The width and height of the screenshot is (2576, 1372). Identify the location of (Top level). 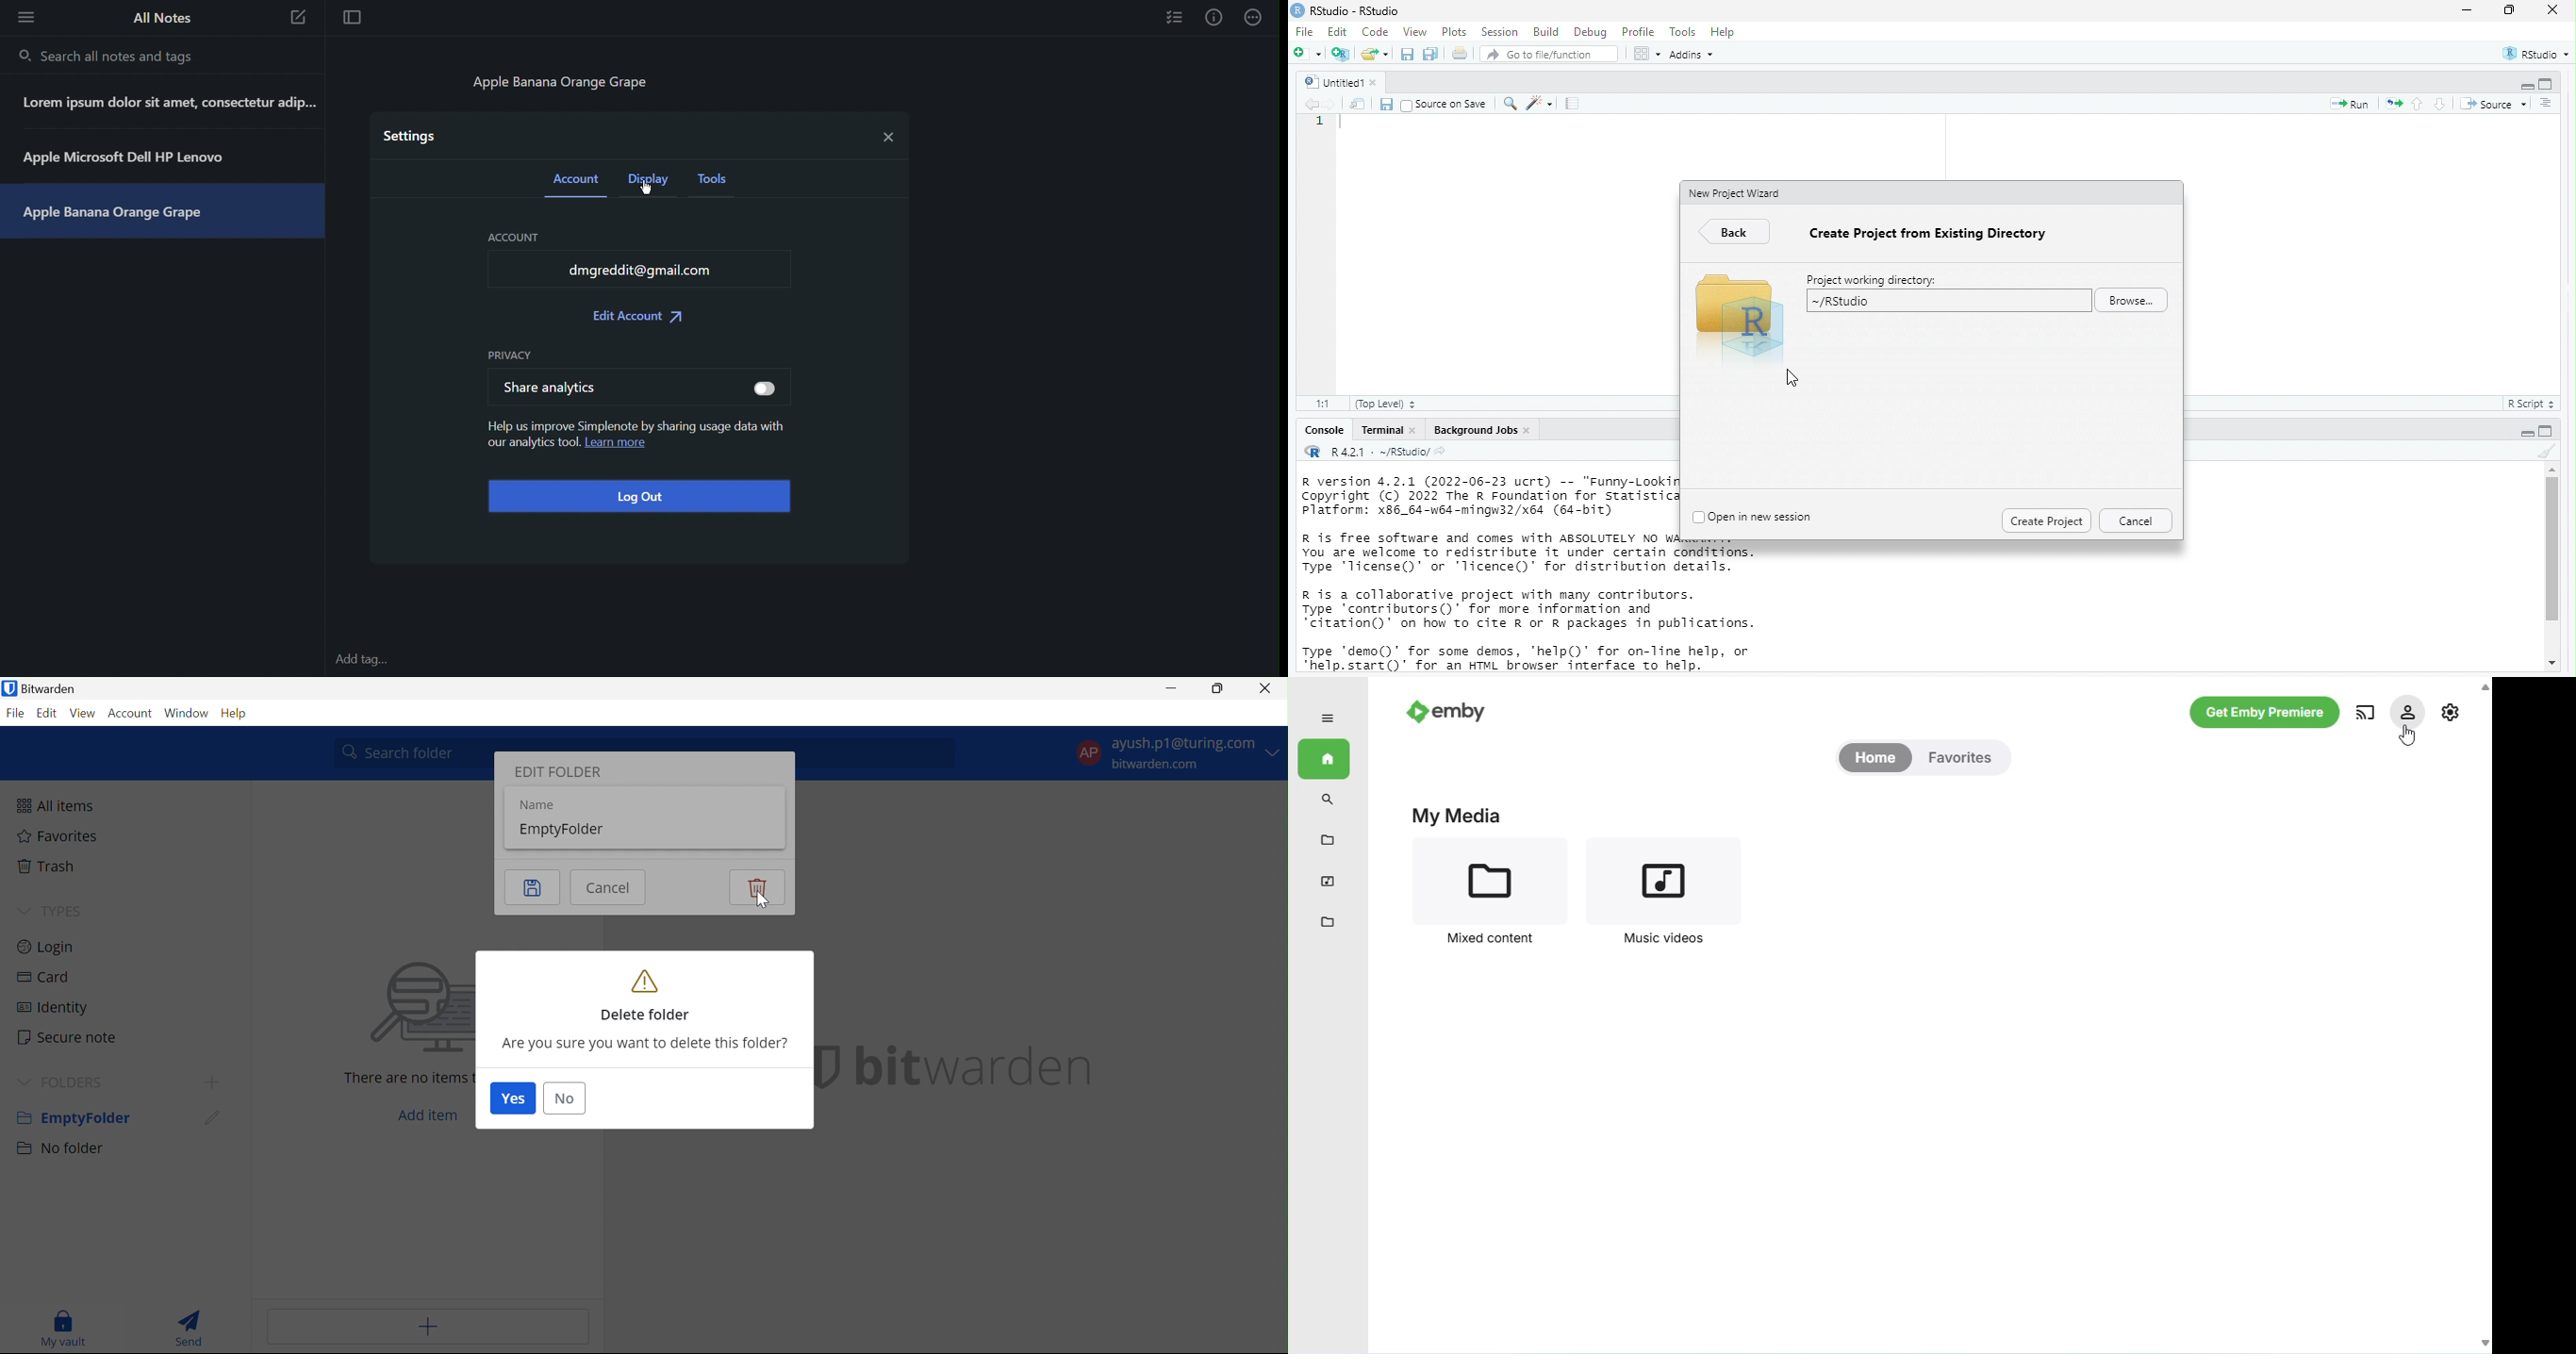
(1390, 404).